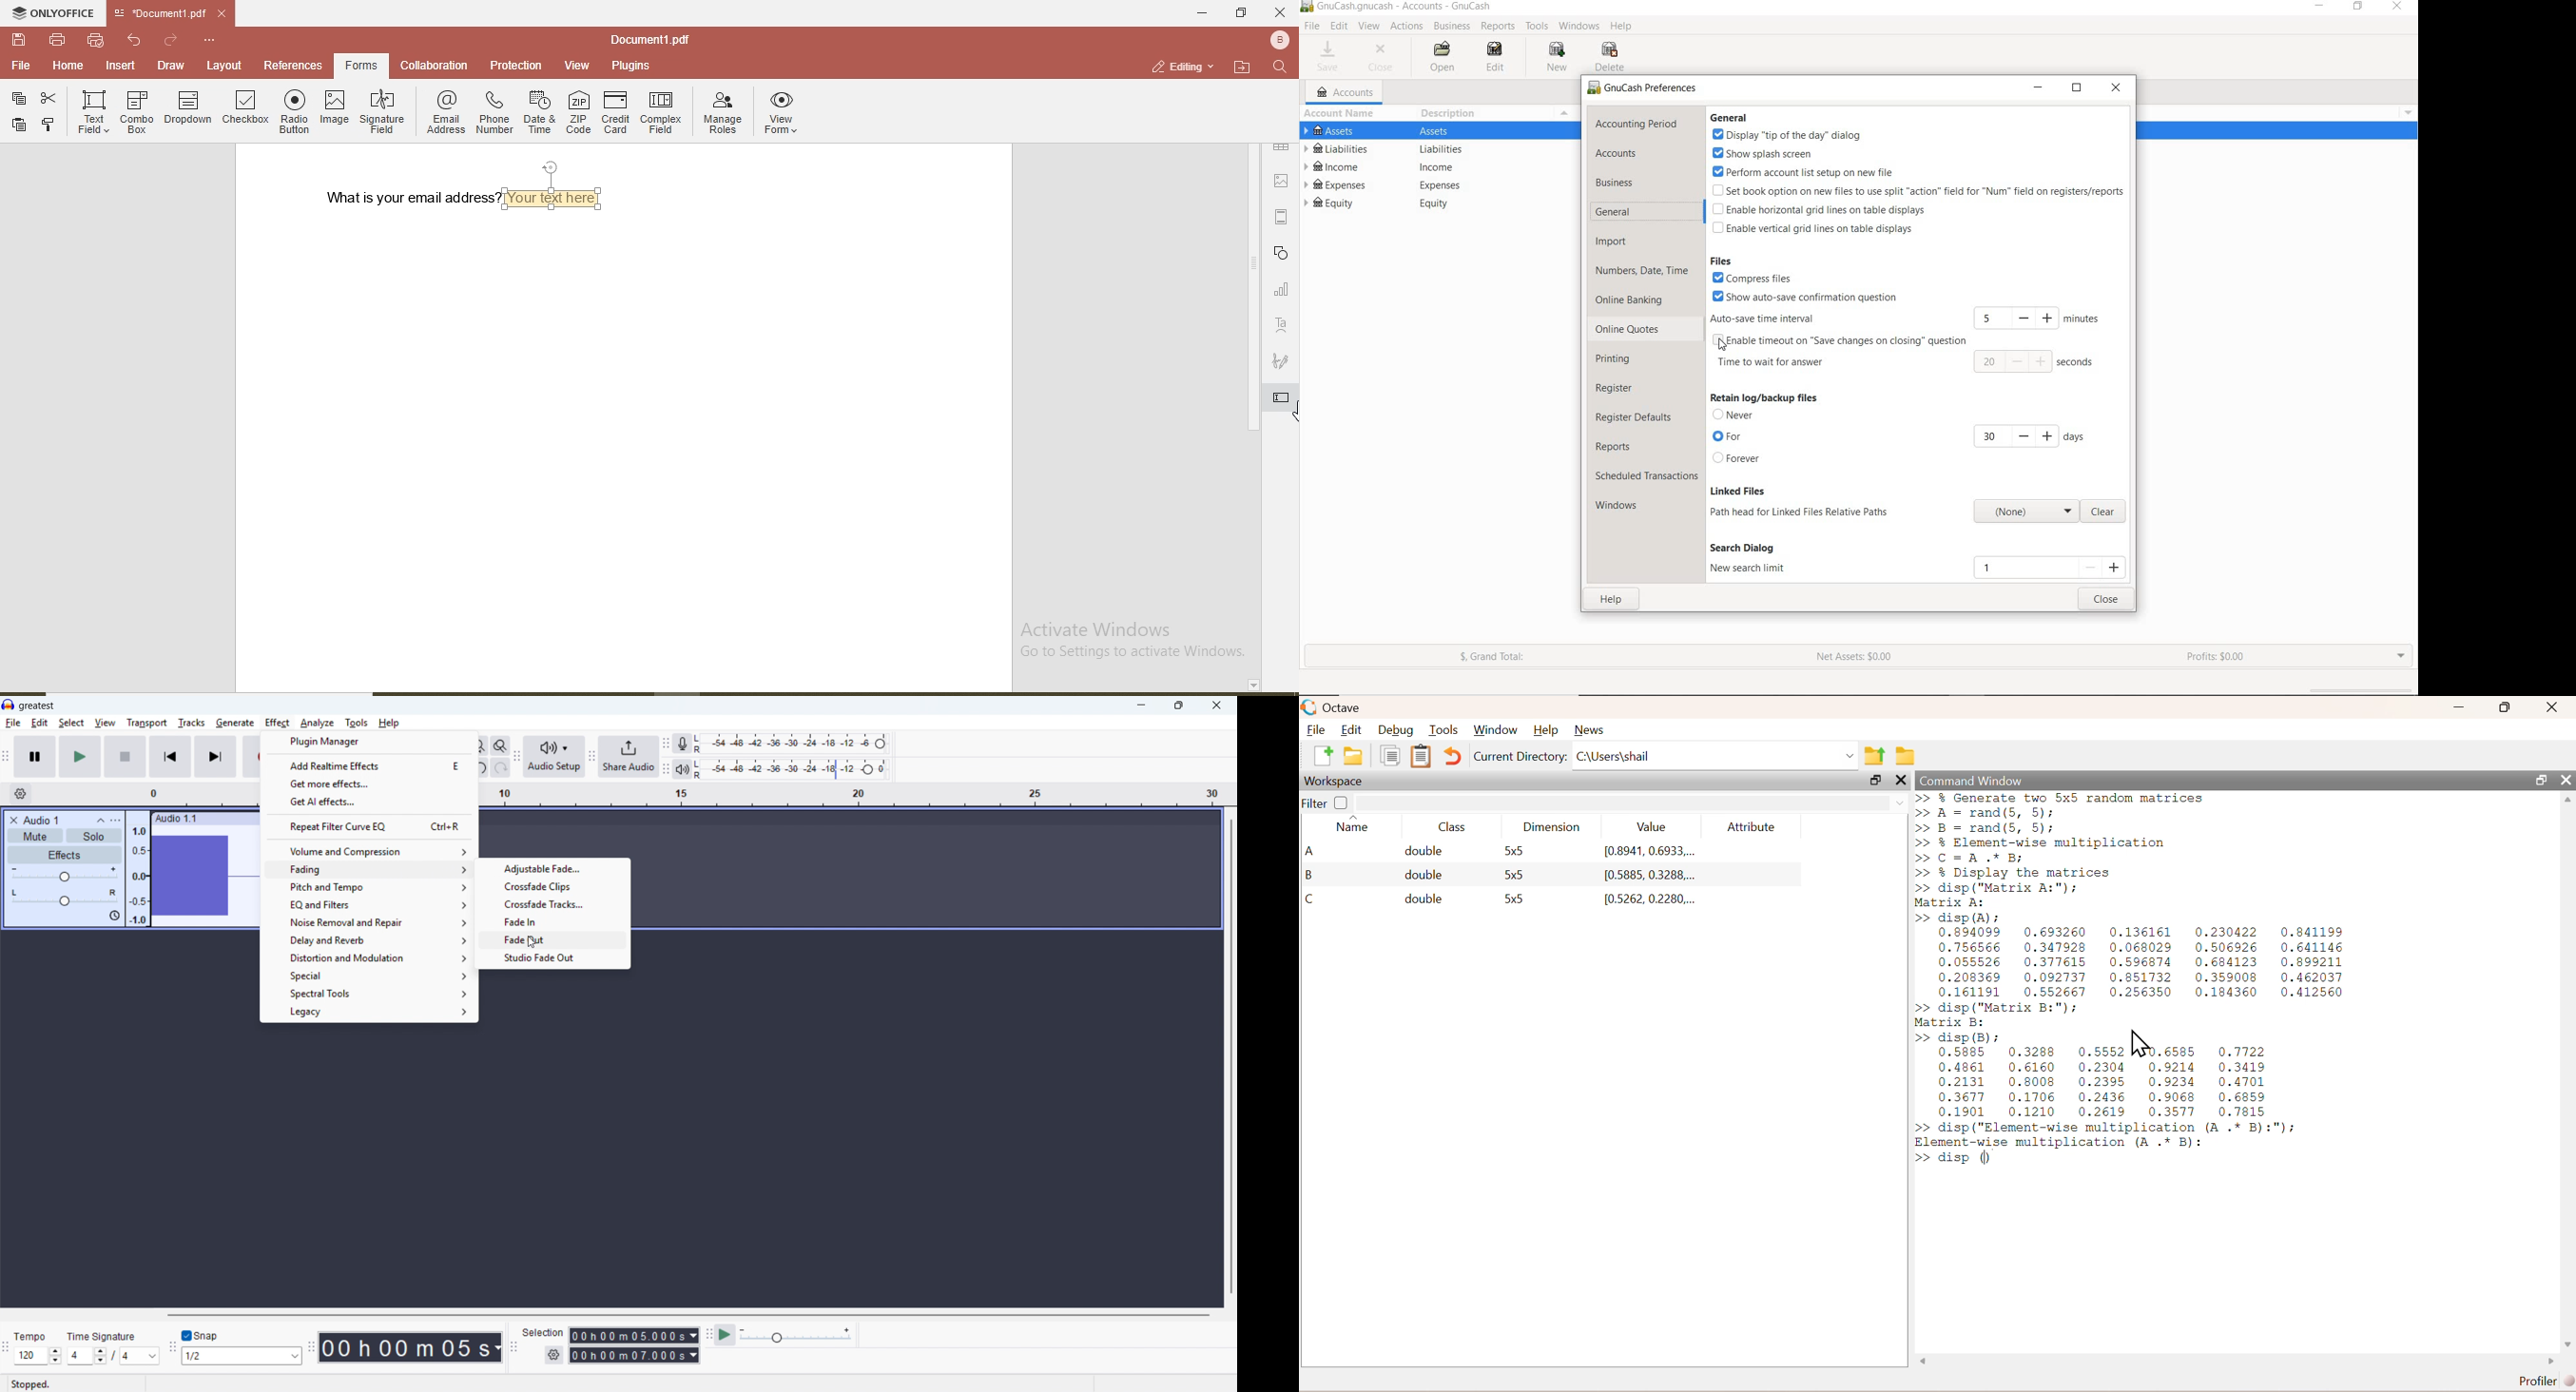 Image resolution: width=2576 pixels, height=1400 pixels. Describe the element at coordinates (1547, 727) in the screenshot. I see `Help` at that location.